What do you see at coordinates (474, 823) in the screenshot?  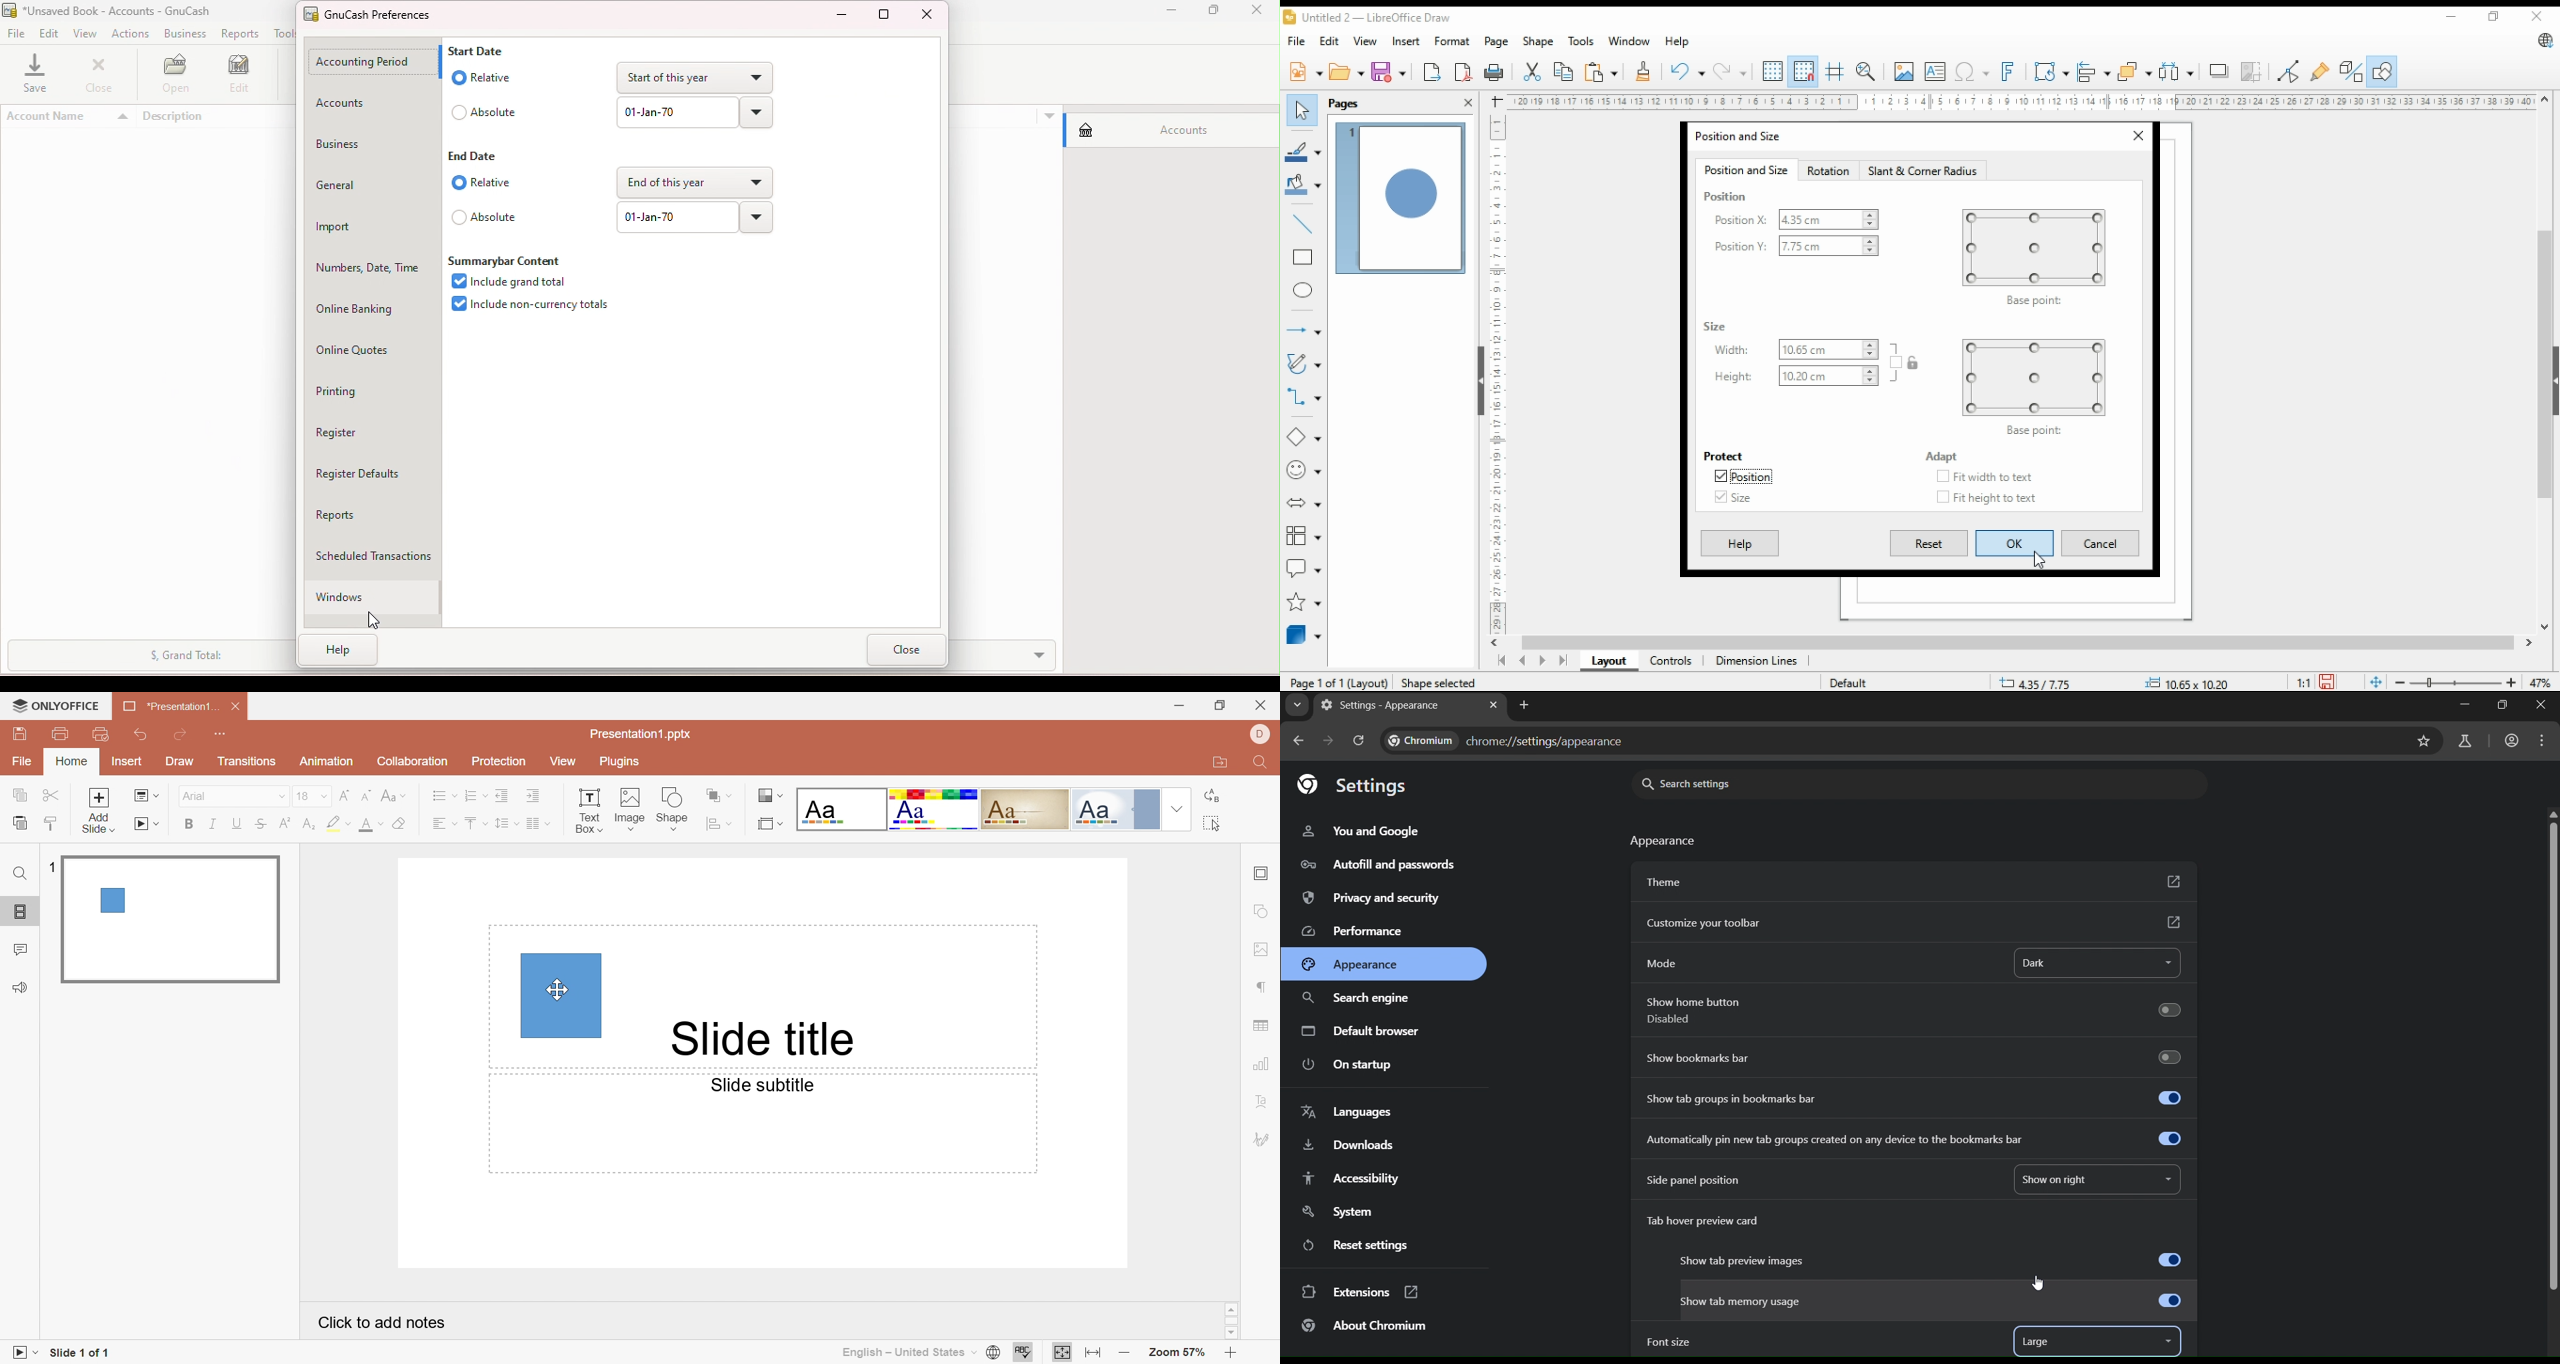 I see `Align Top` at bounding box center [474, 823].